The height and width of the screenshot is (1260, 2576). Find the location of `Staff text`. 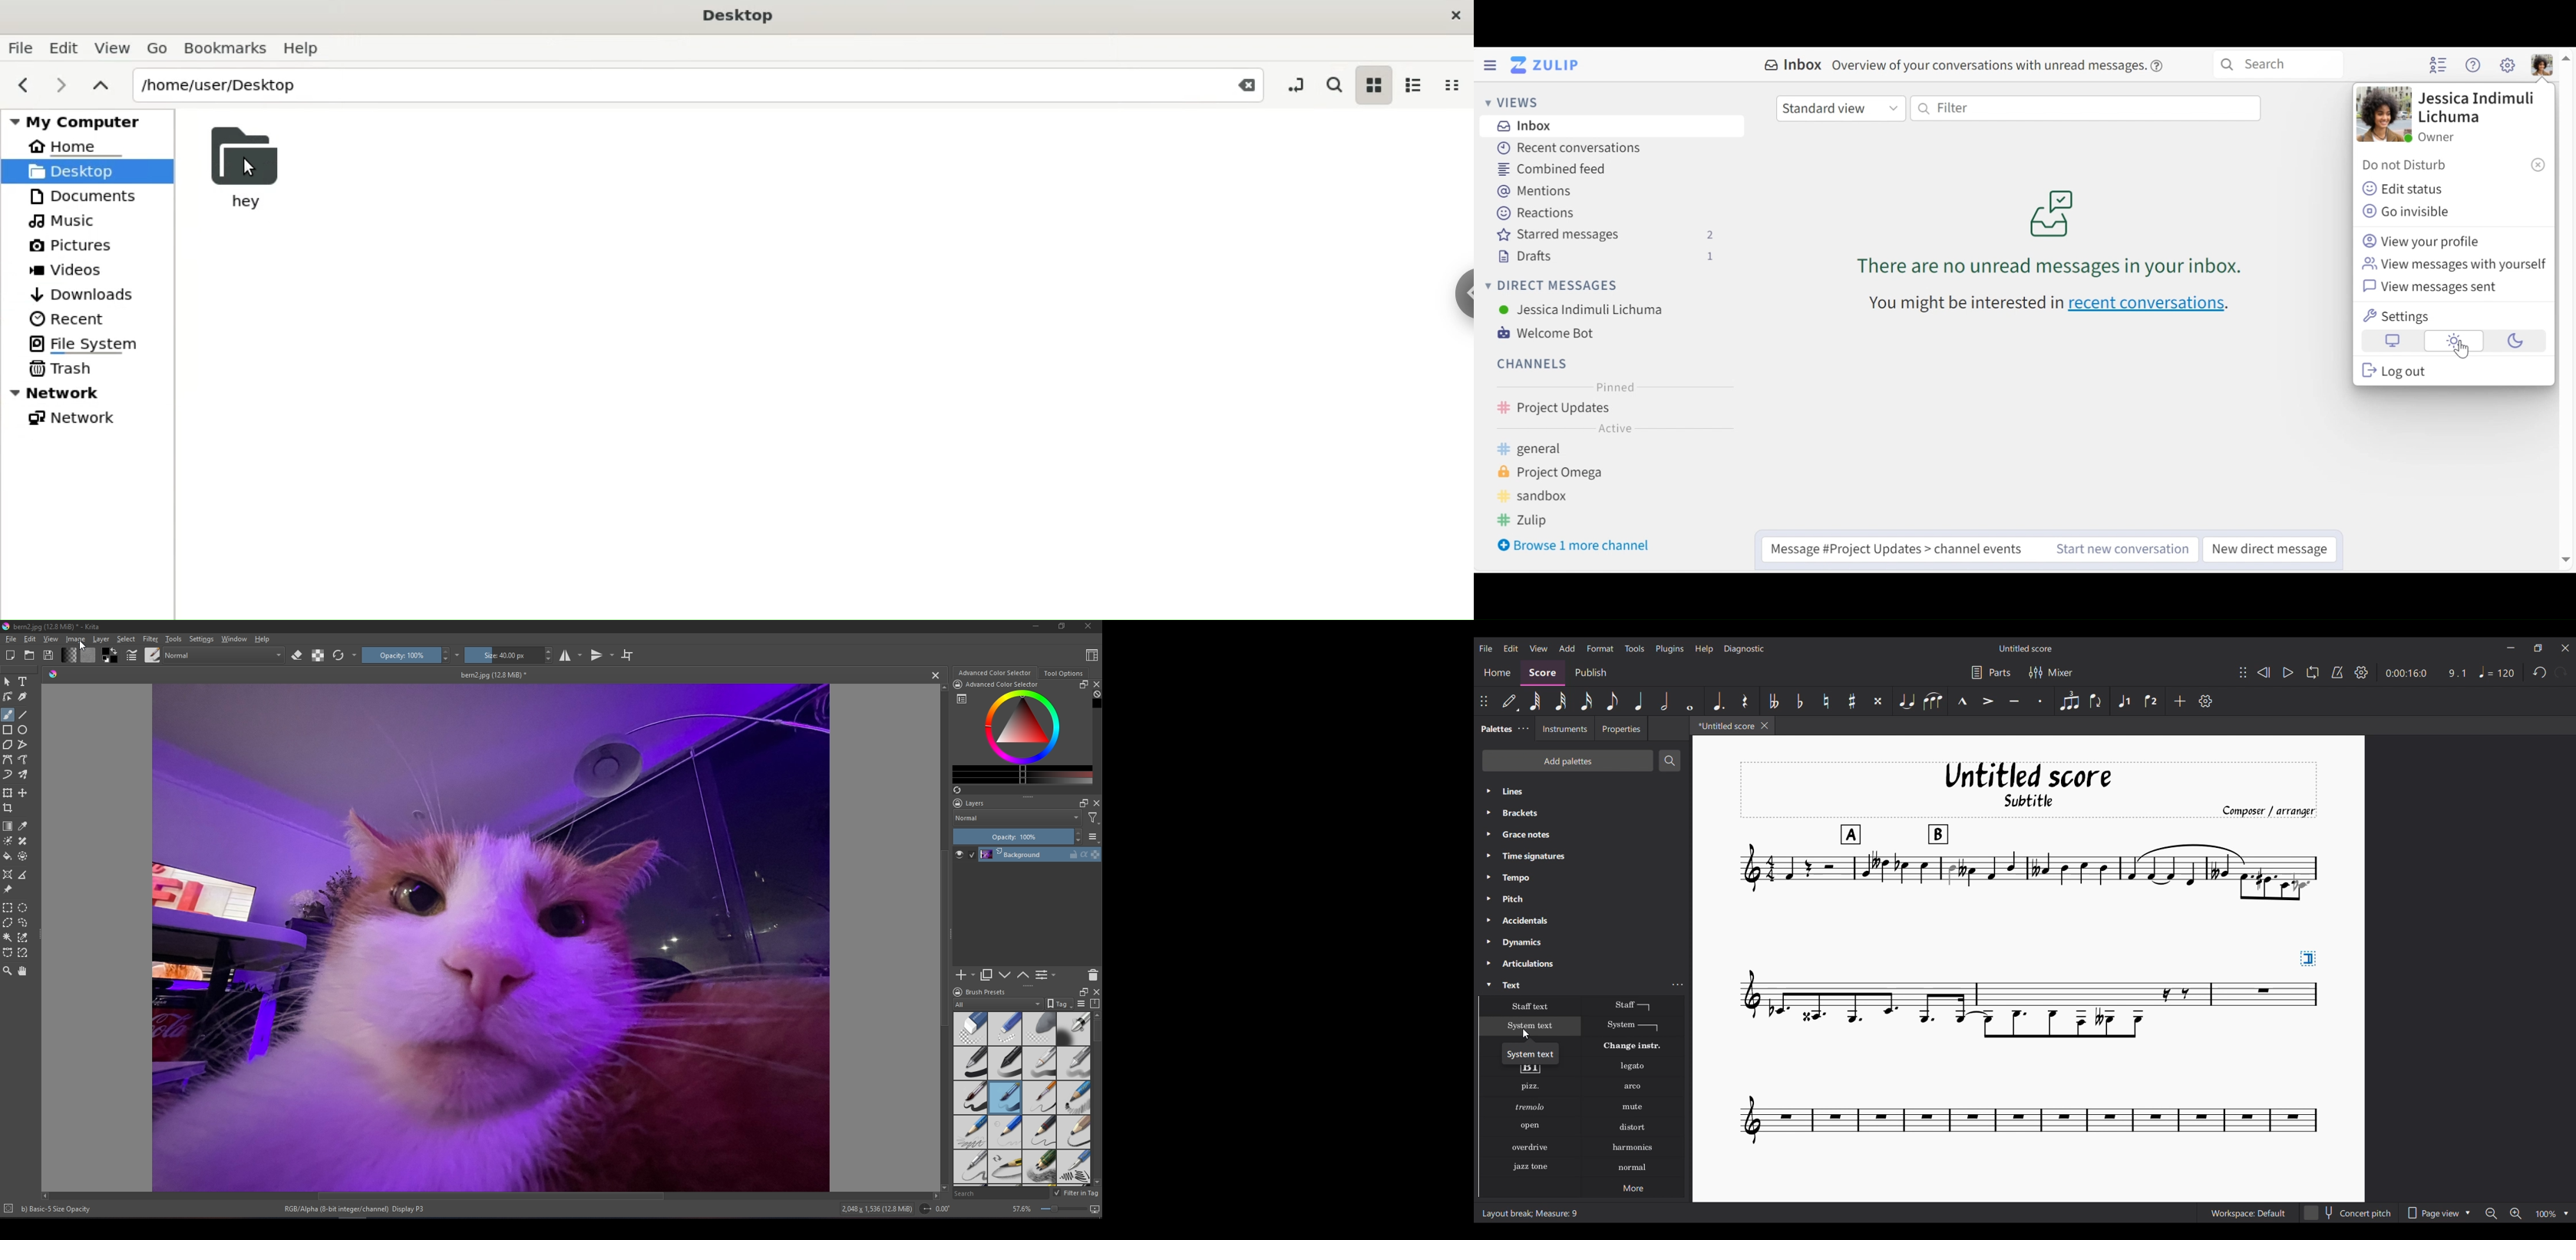

Staff text is located at coordinates (1531, 1006).